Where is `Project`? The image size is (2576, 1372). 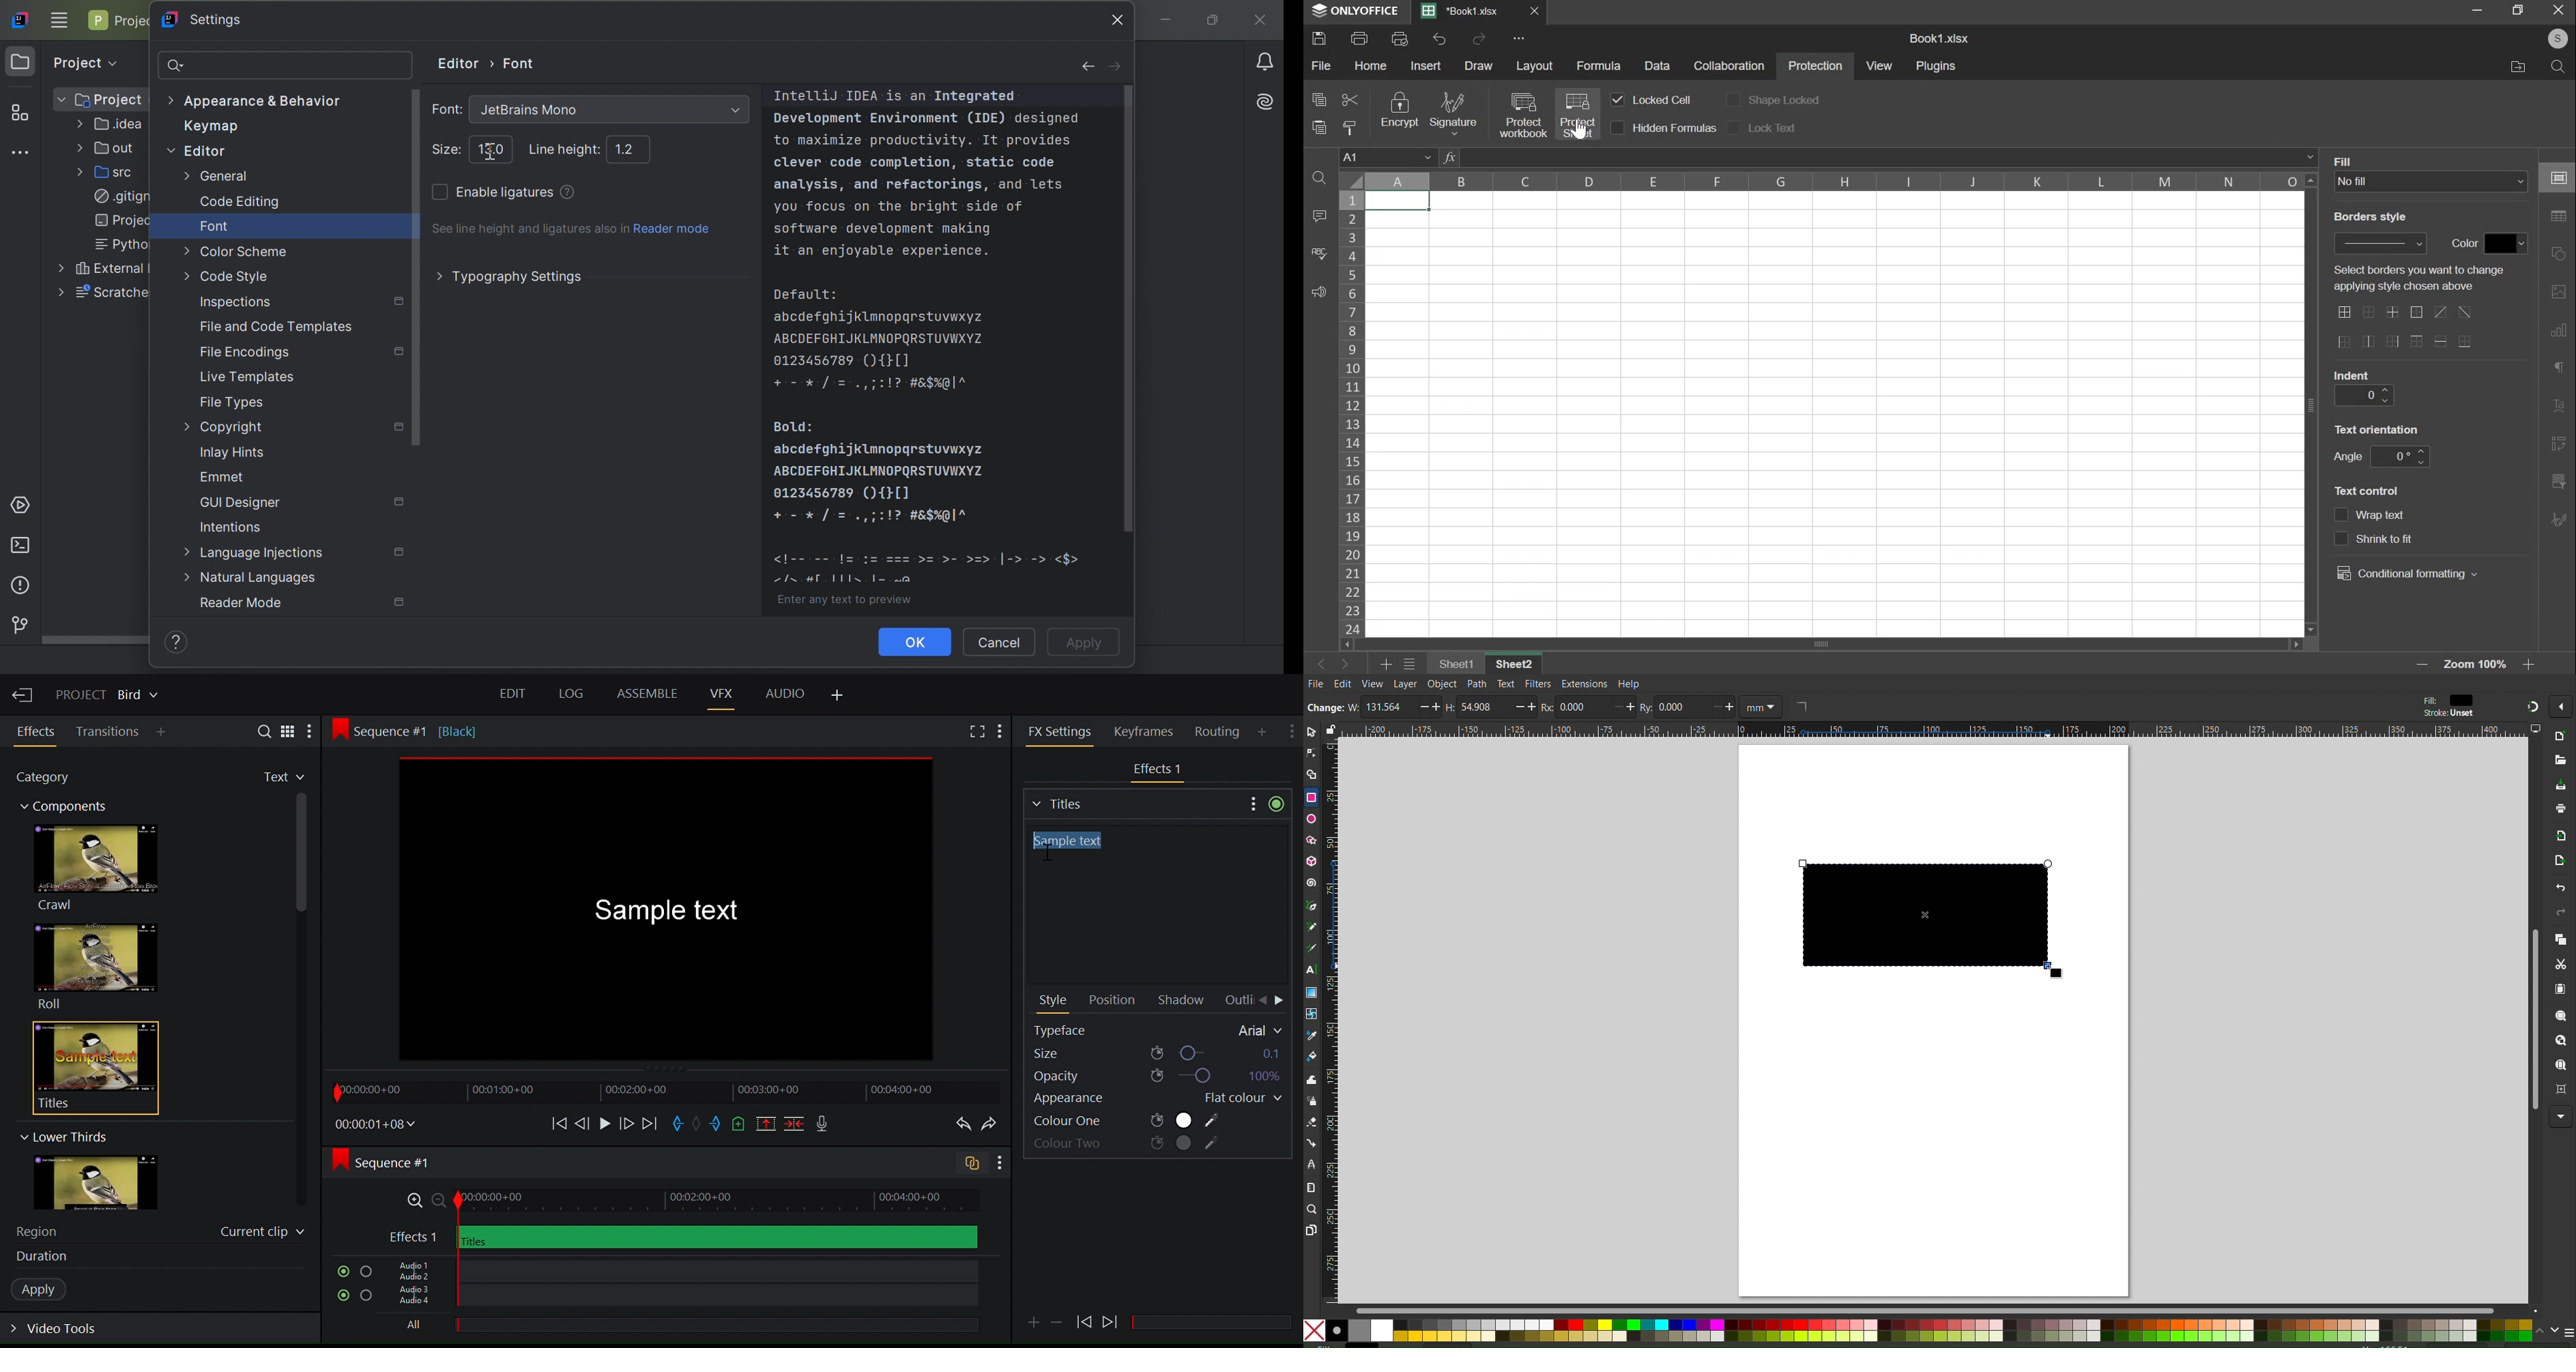 Project is located at coordinates (120, 21).